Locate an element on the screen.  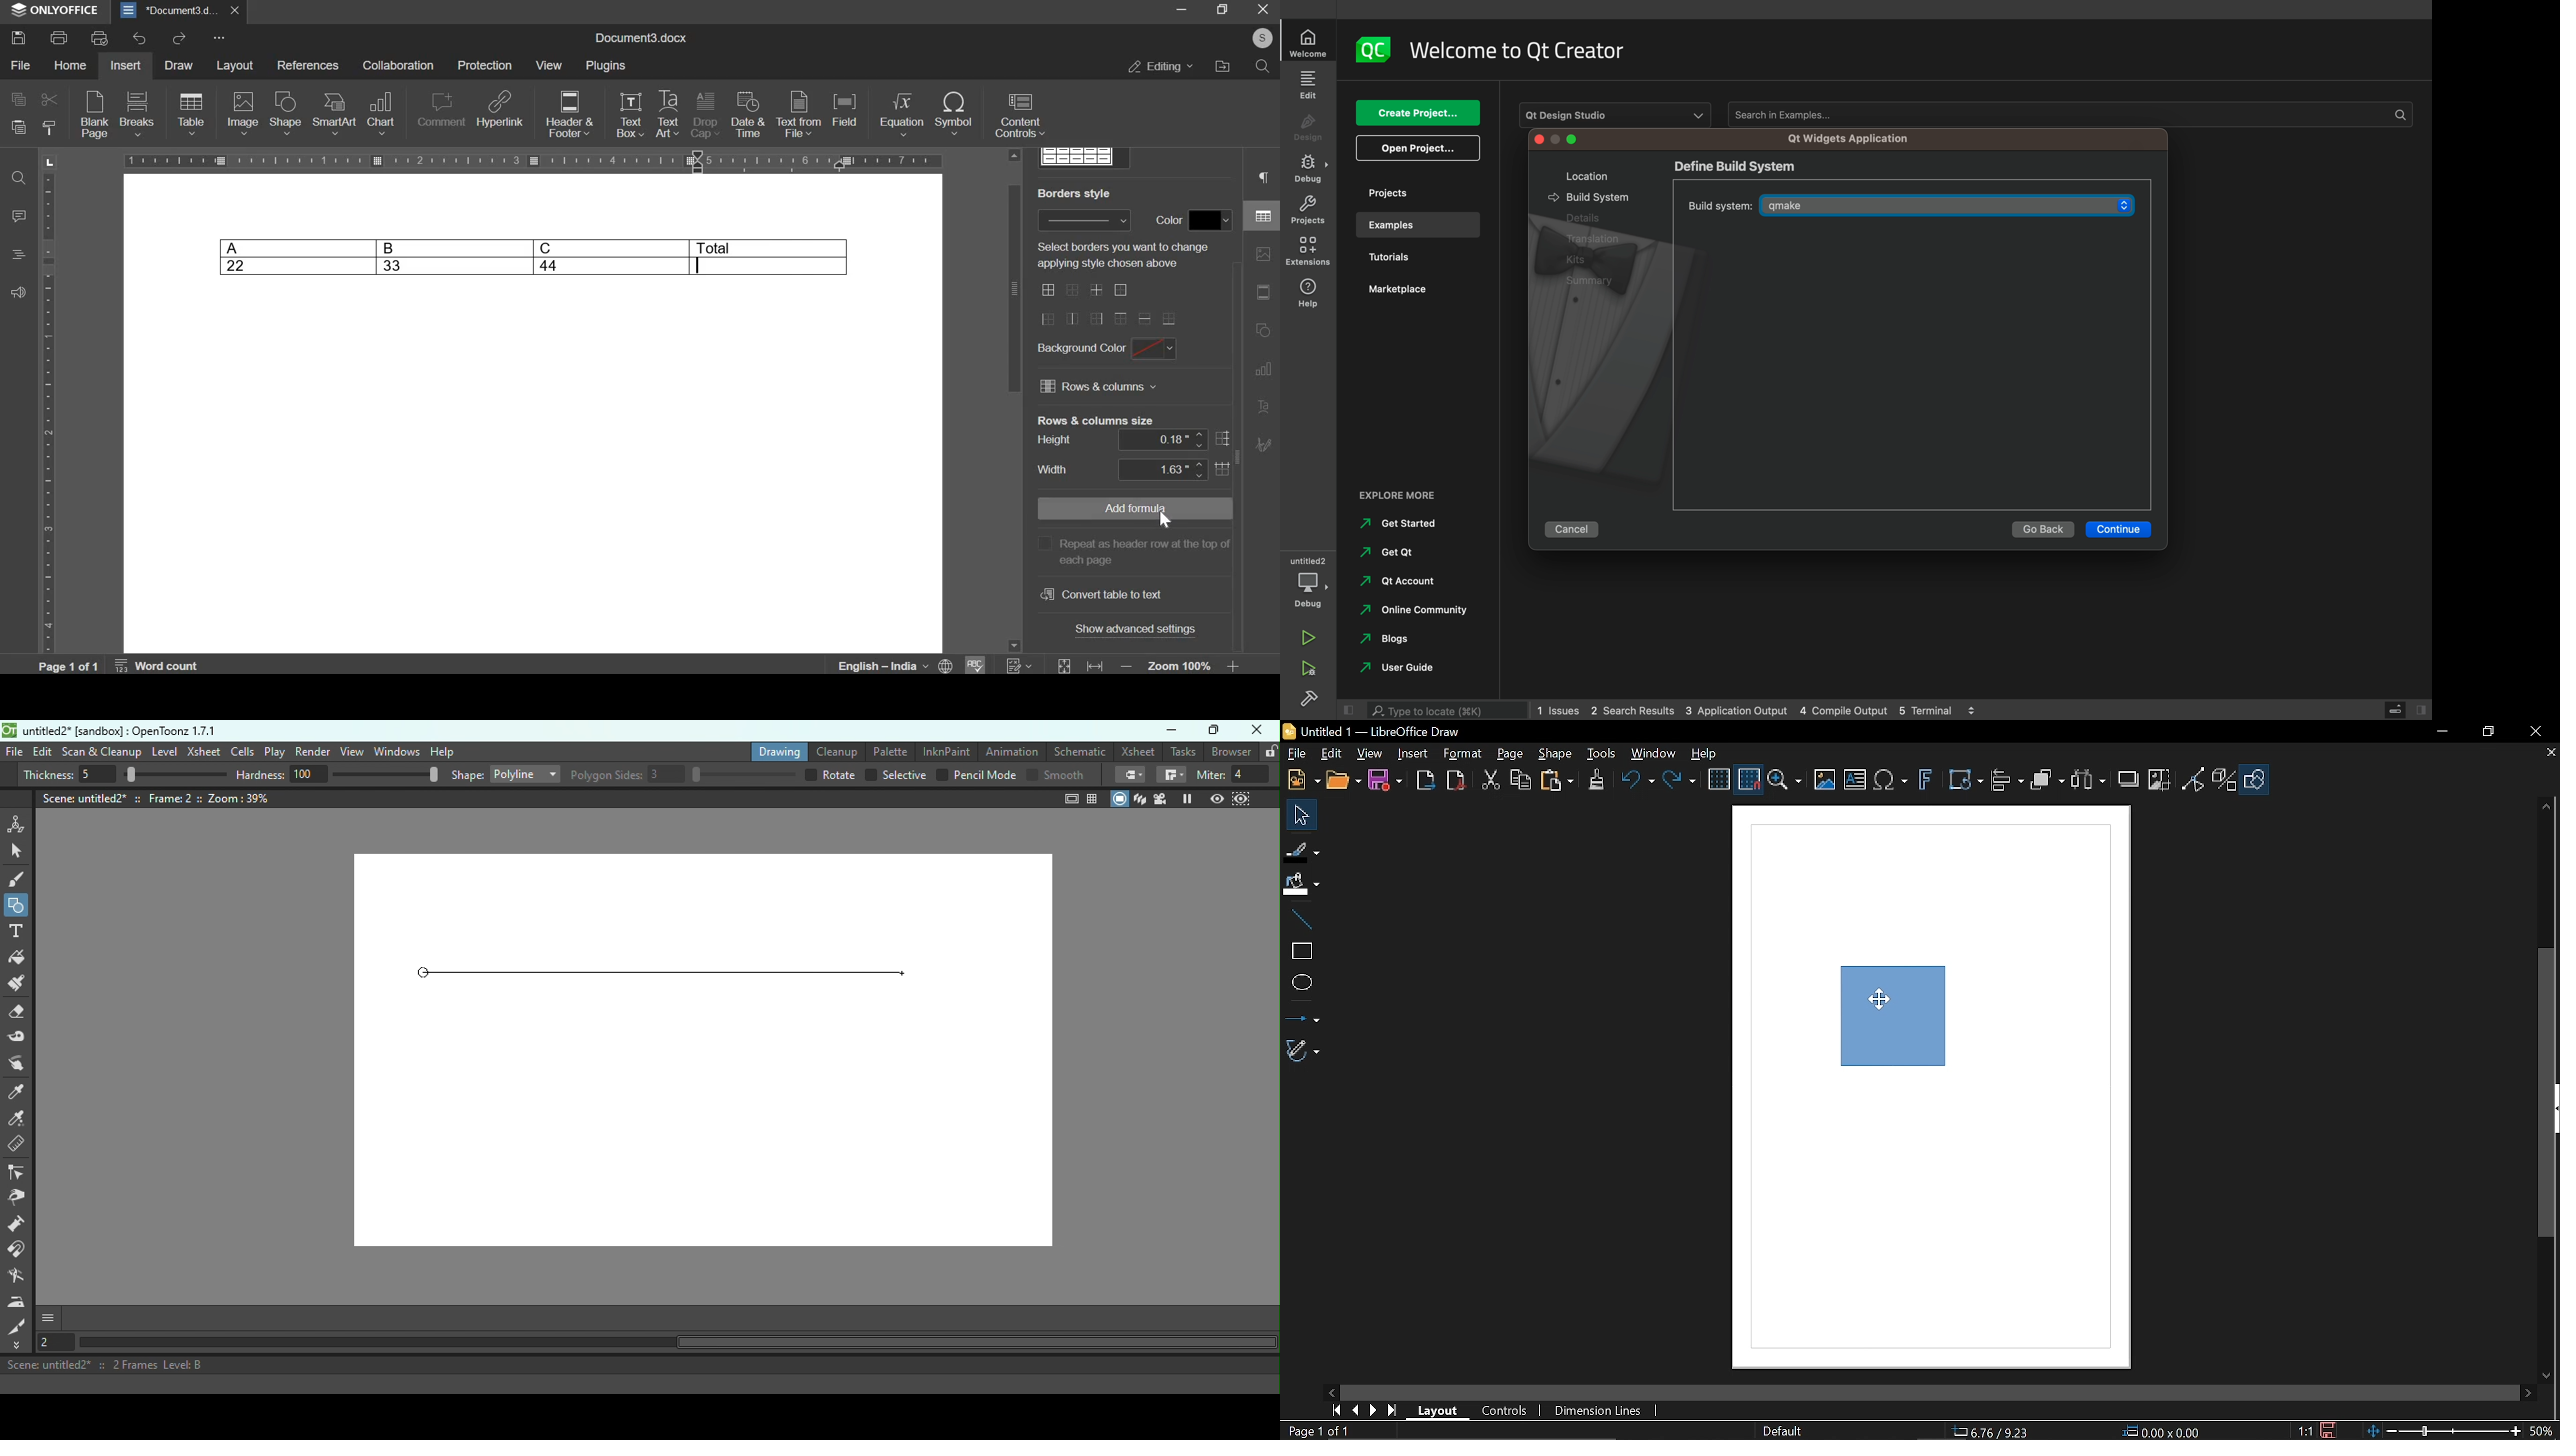
Lines and arrows is located at coordinates (1302, 1016).